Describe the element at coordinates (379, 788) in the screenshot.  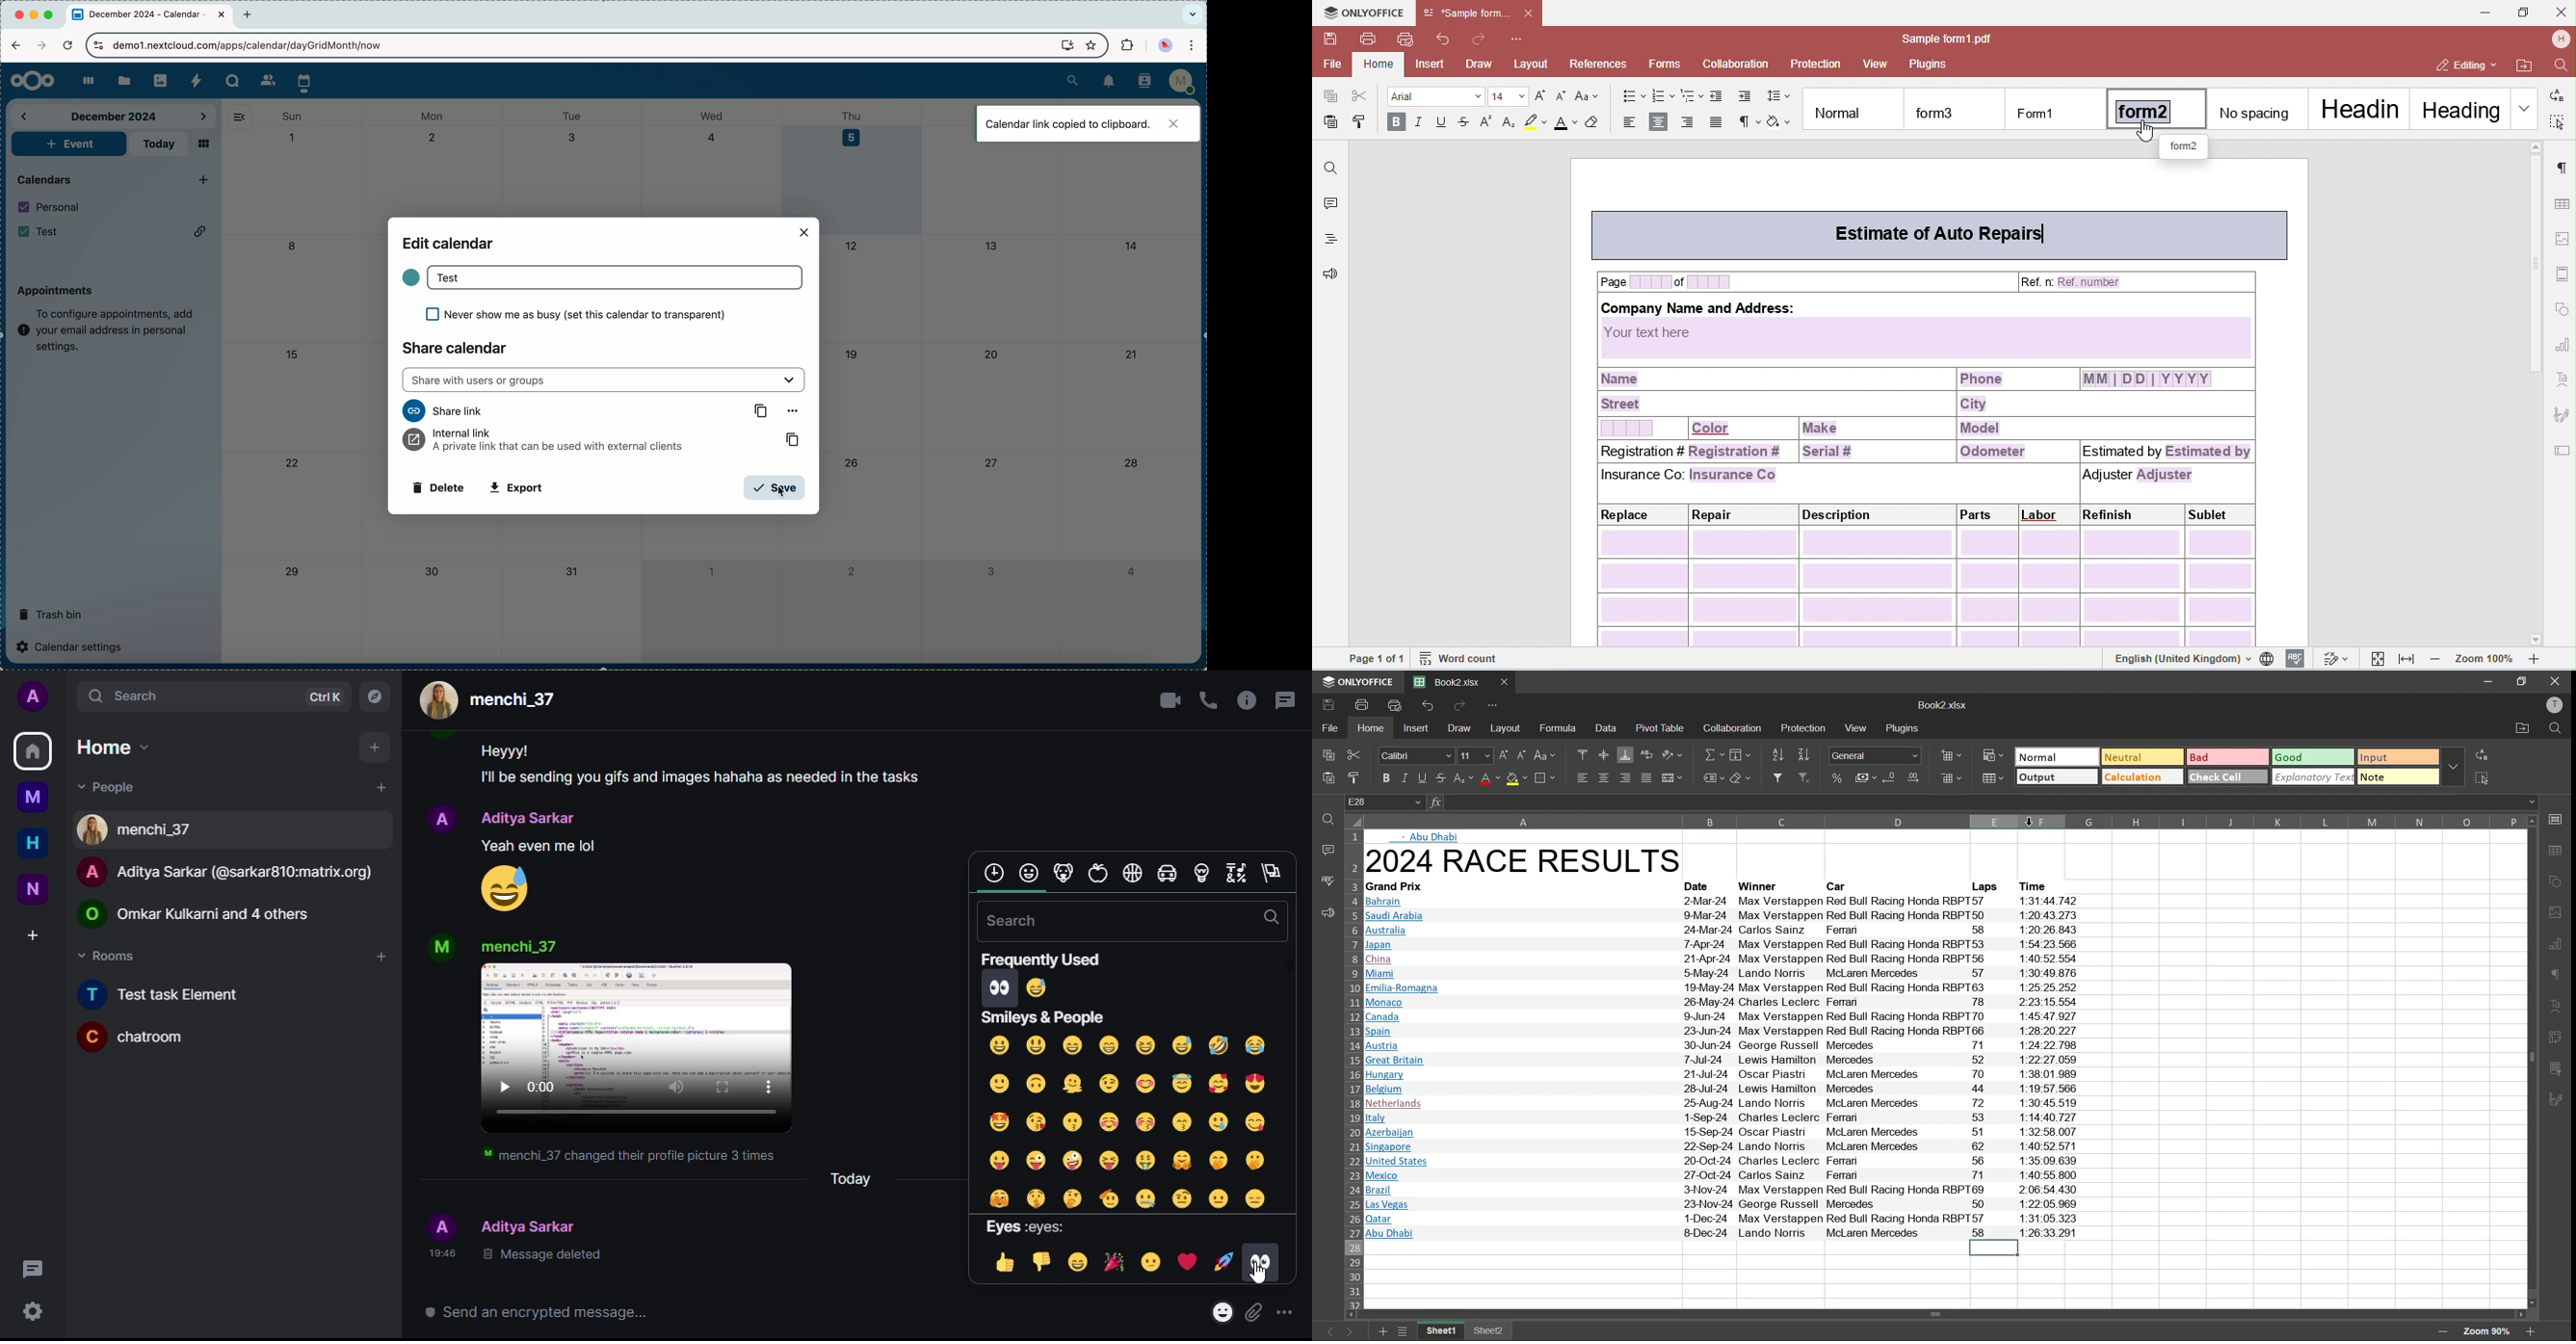
I see `add` at that location.